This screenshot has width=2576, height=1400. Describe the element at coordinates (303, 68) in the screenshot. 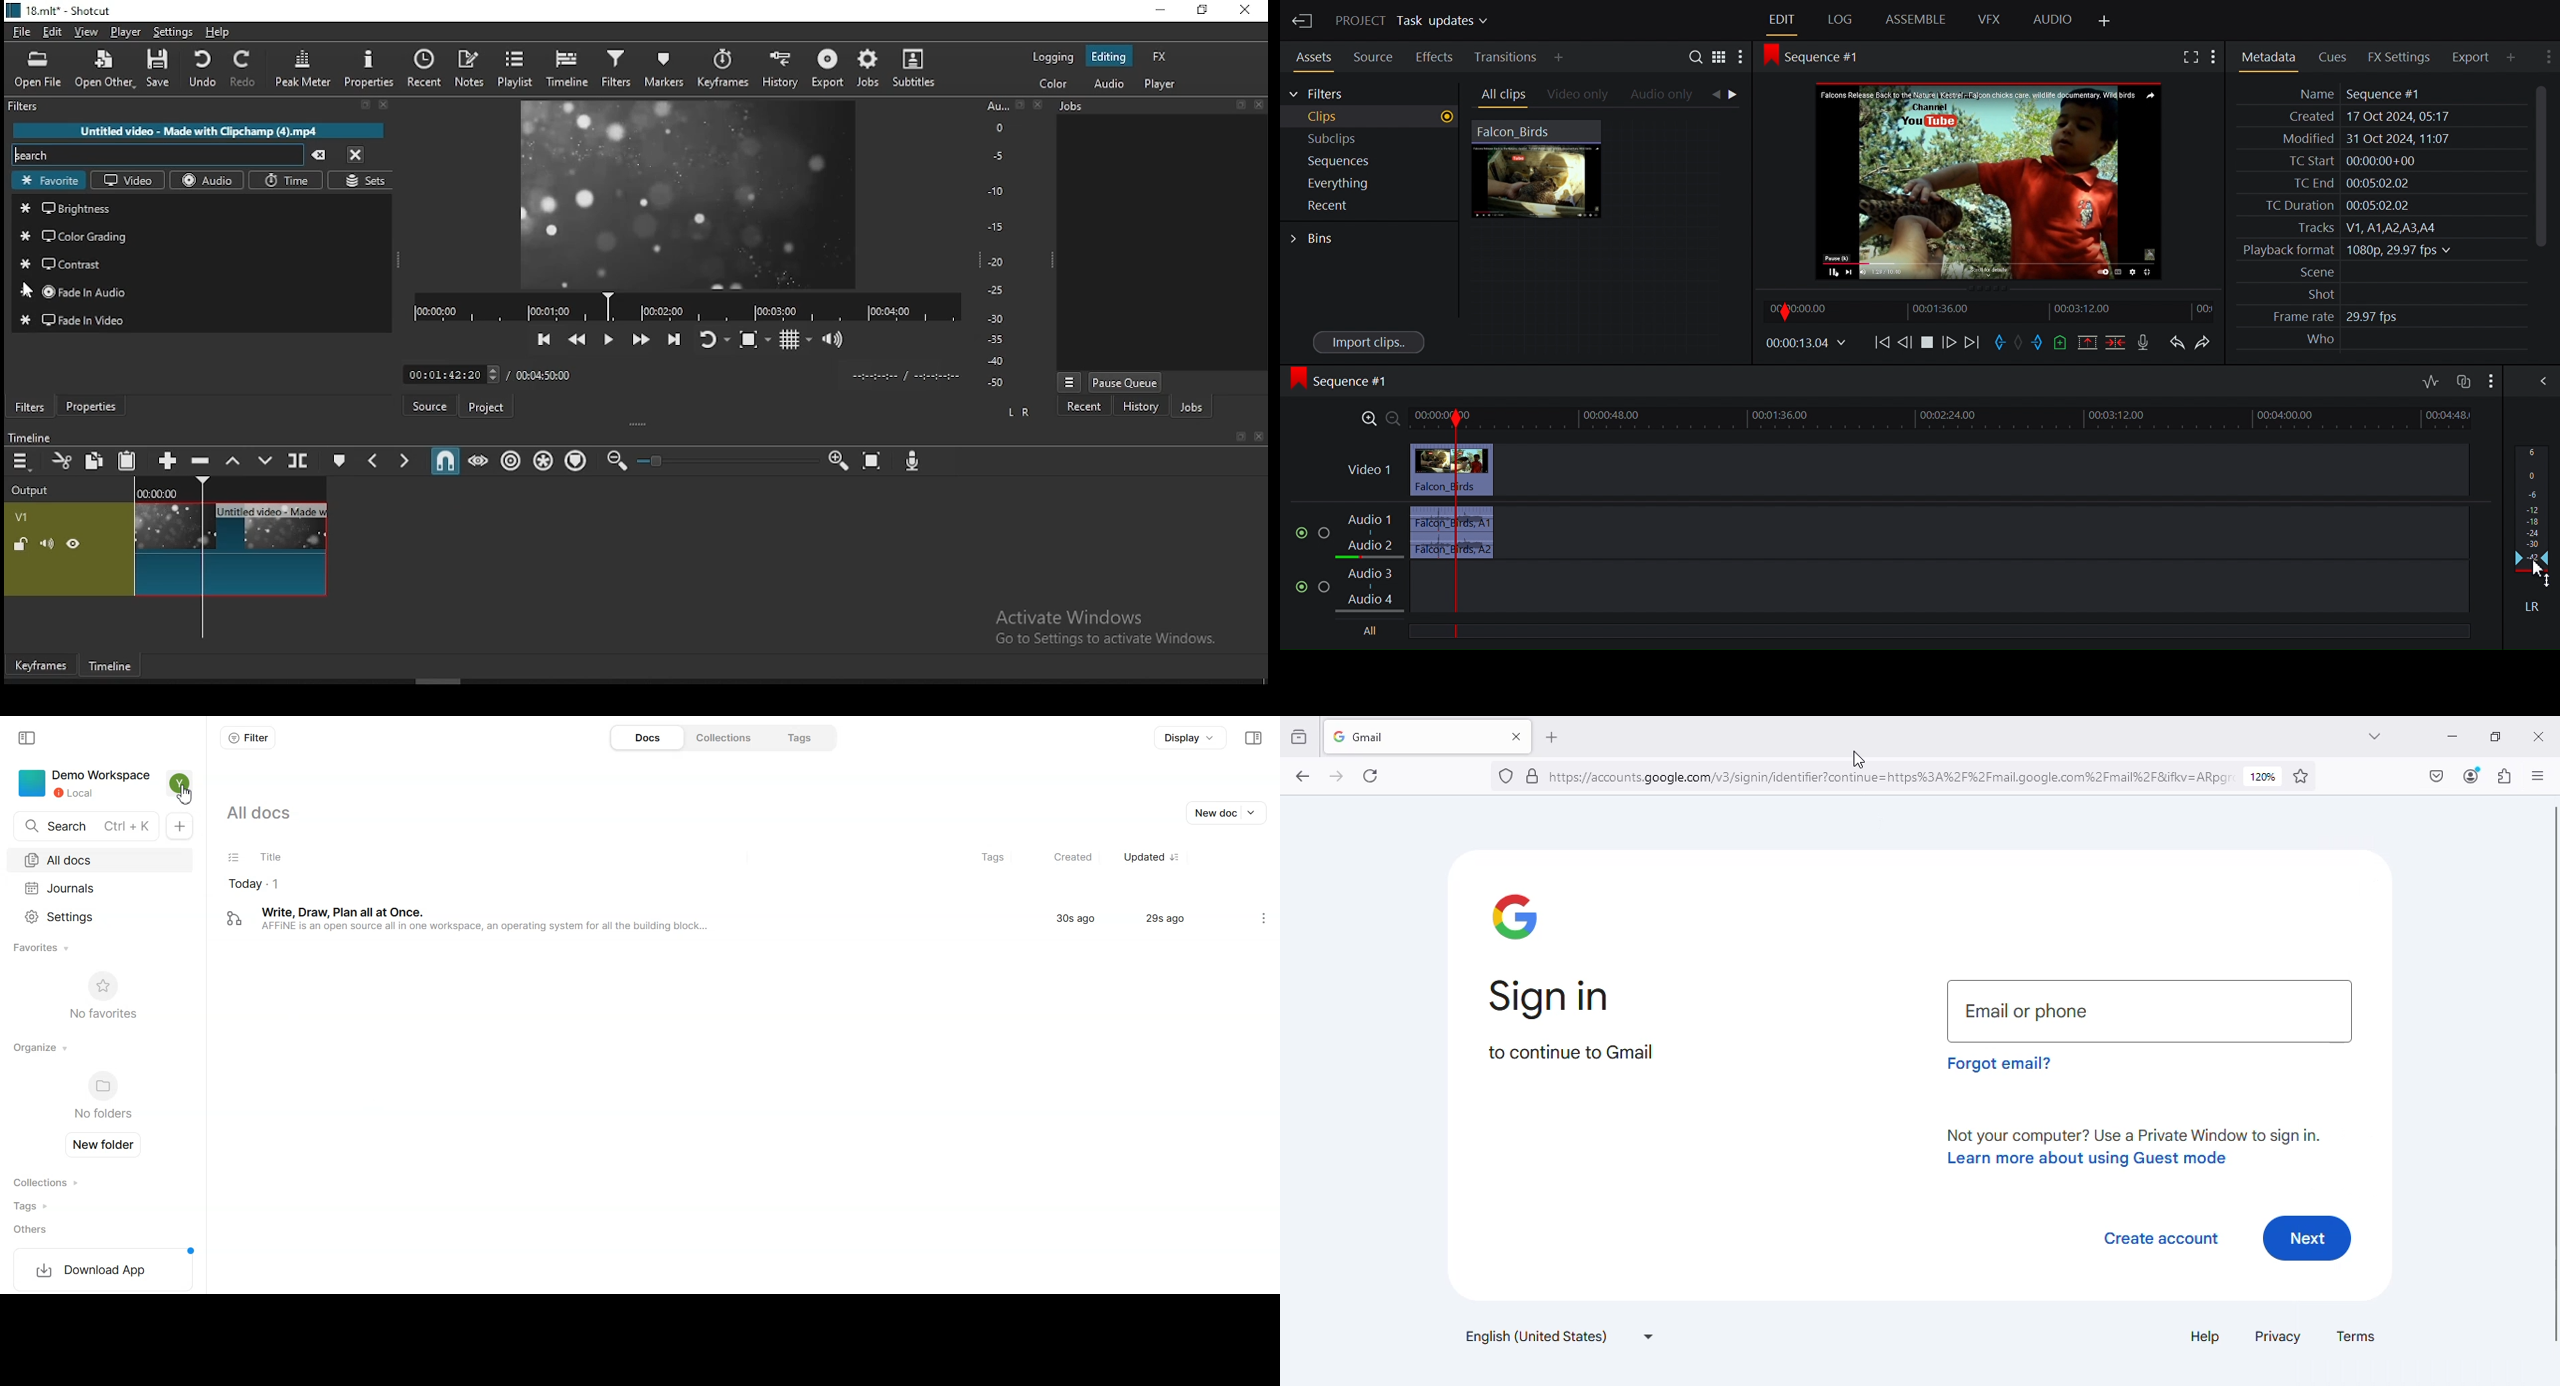

I see `peak meter` at that location.